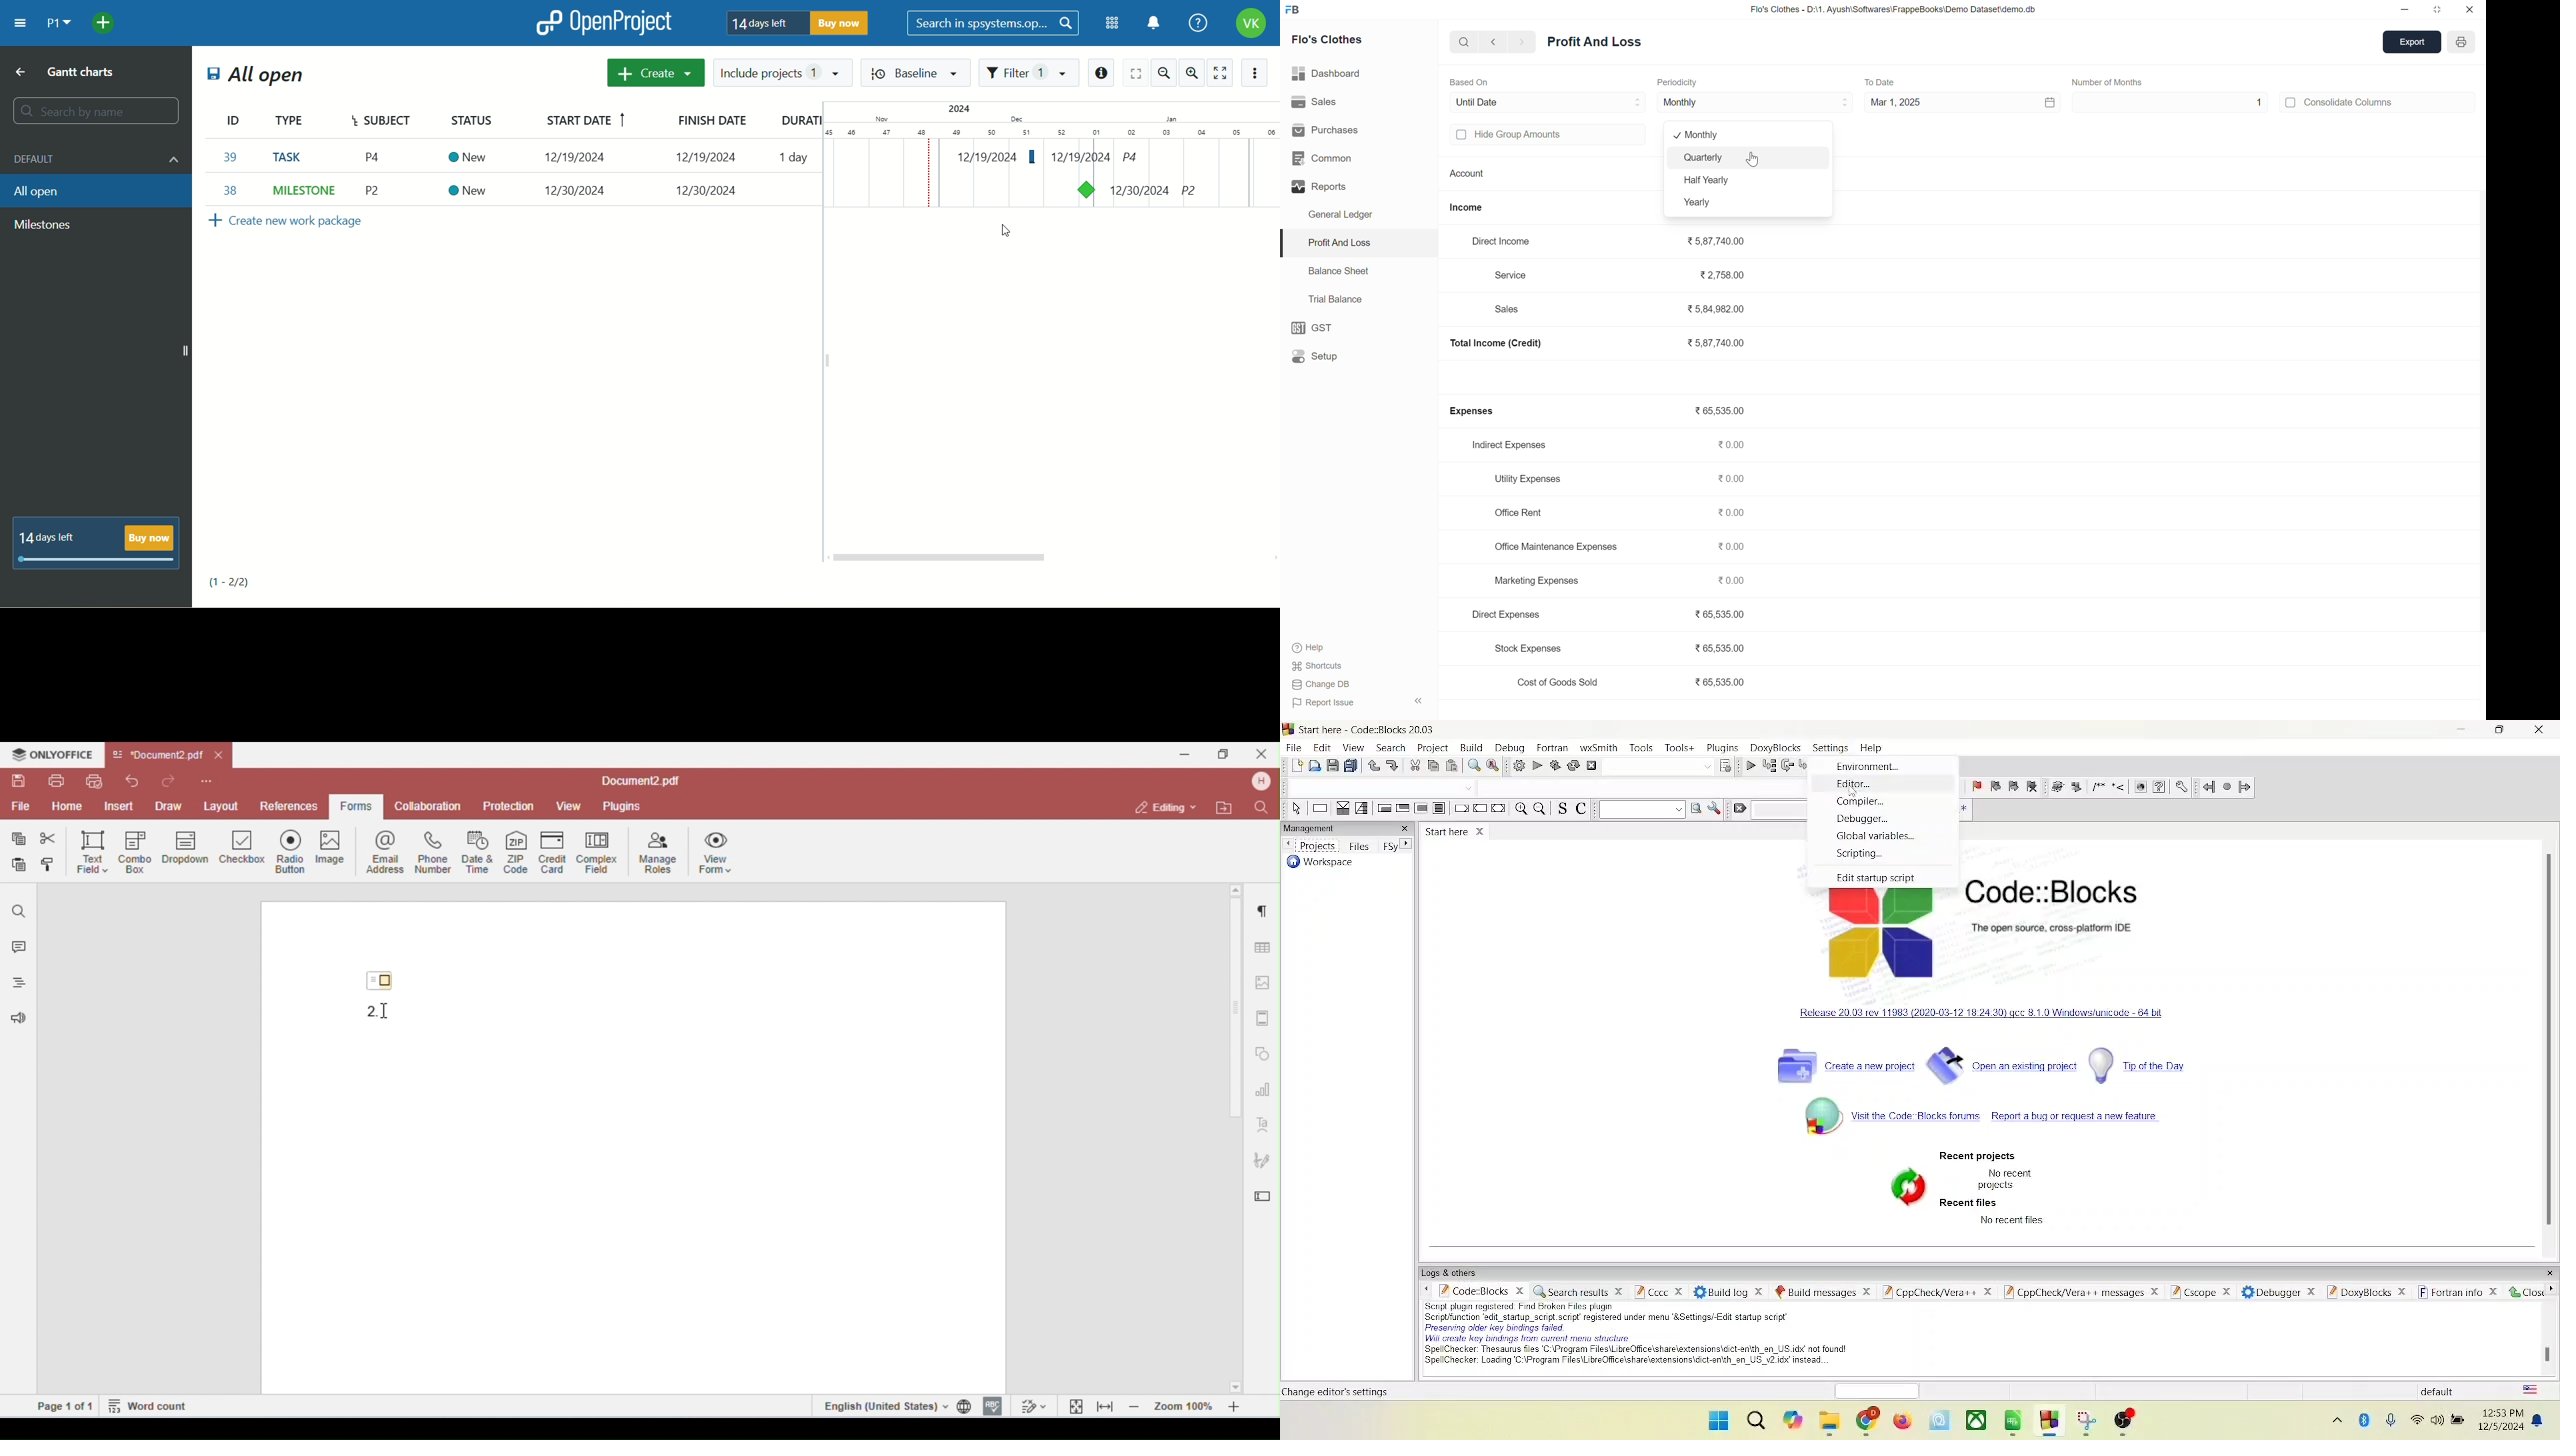 Image resolution: width=2576 pixels, height=1456 pixels. I want to click on folder, so click(1827, 1424).